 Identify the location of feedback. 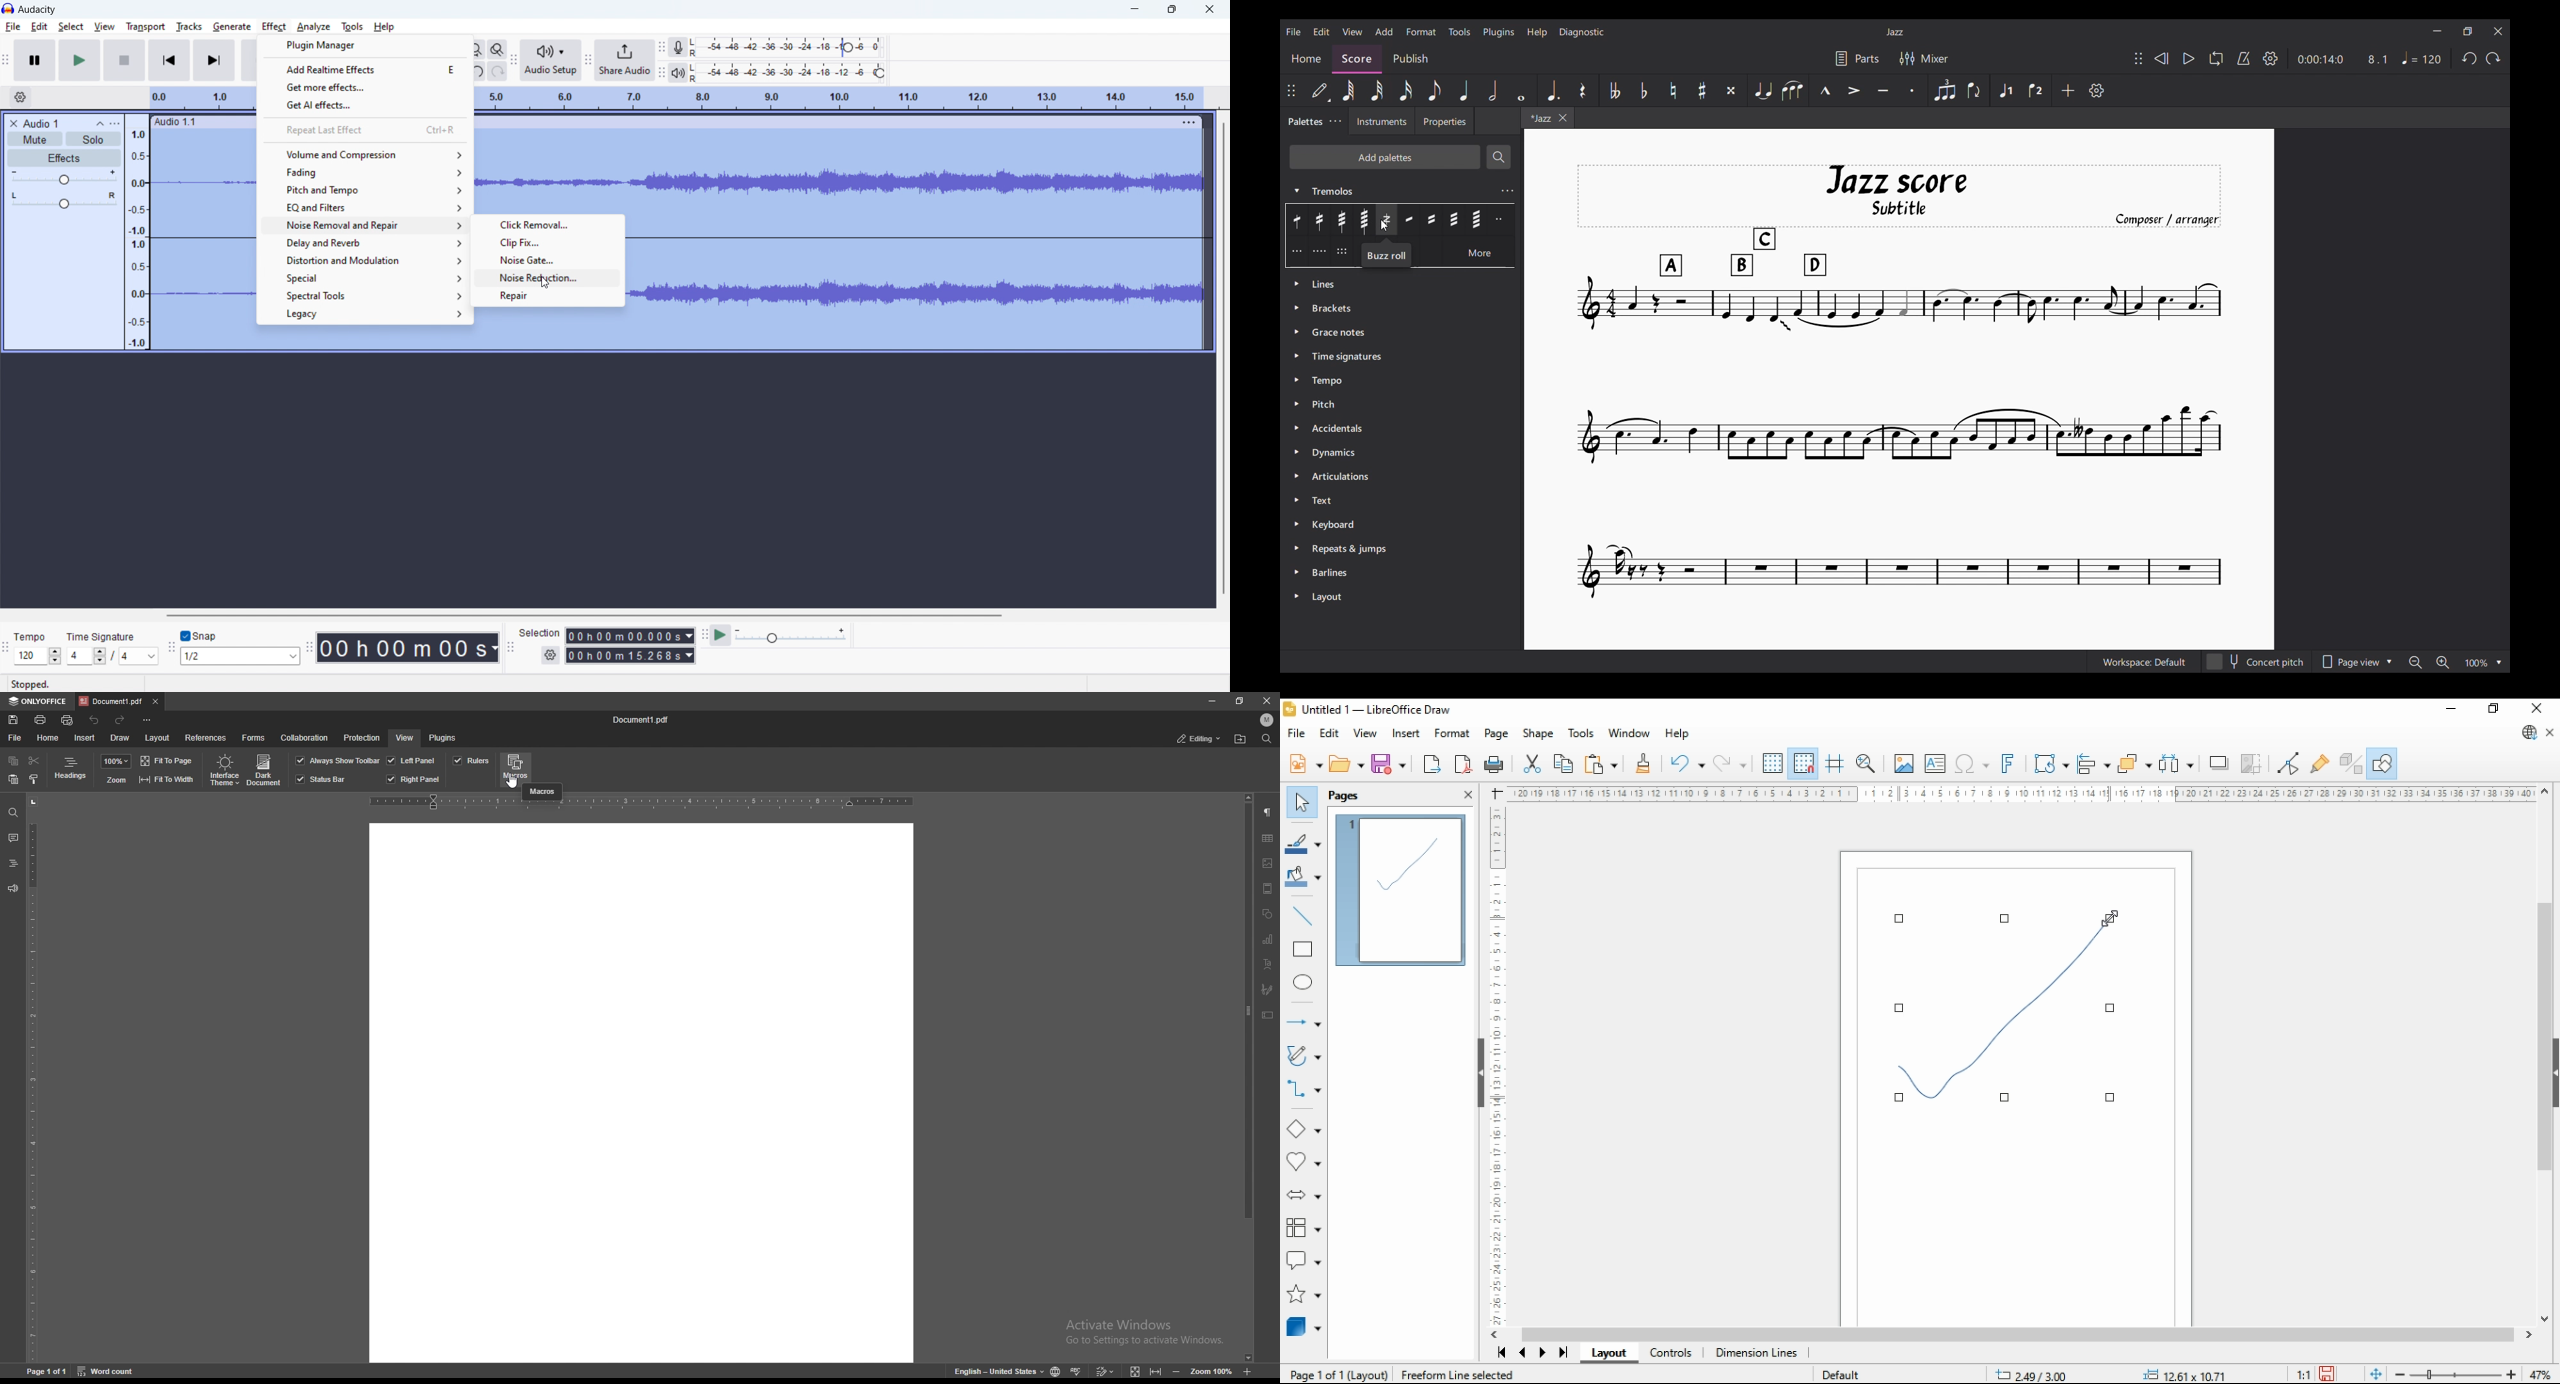
(13, 889).